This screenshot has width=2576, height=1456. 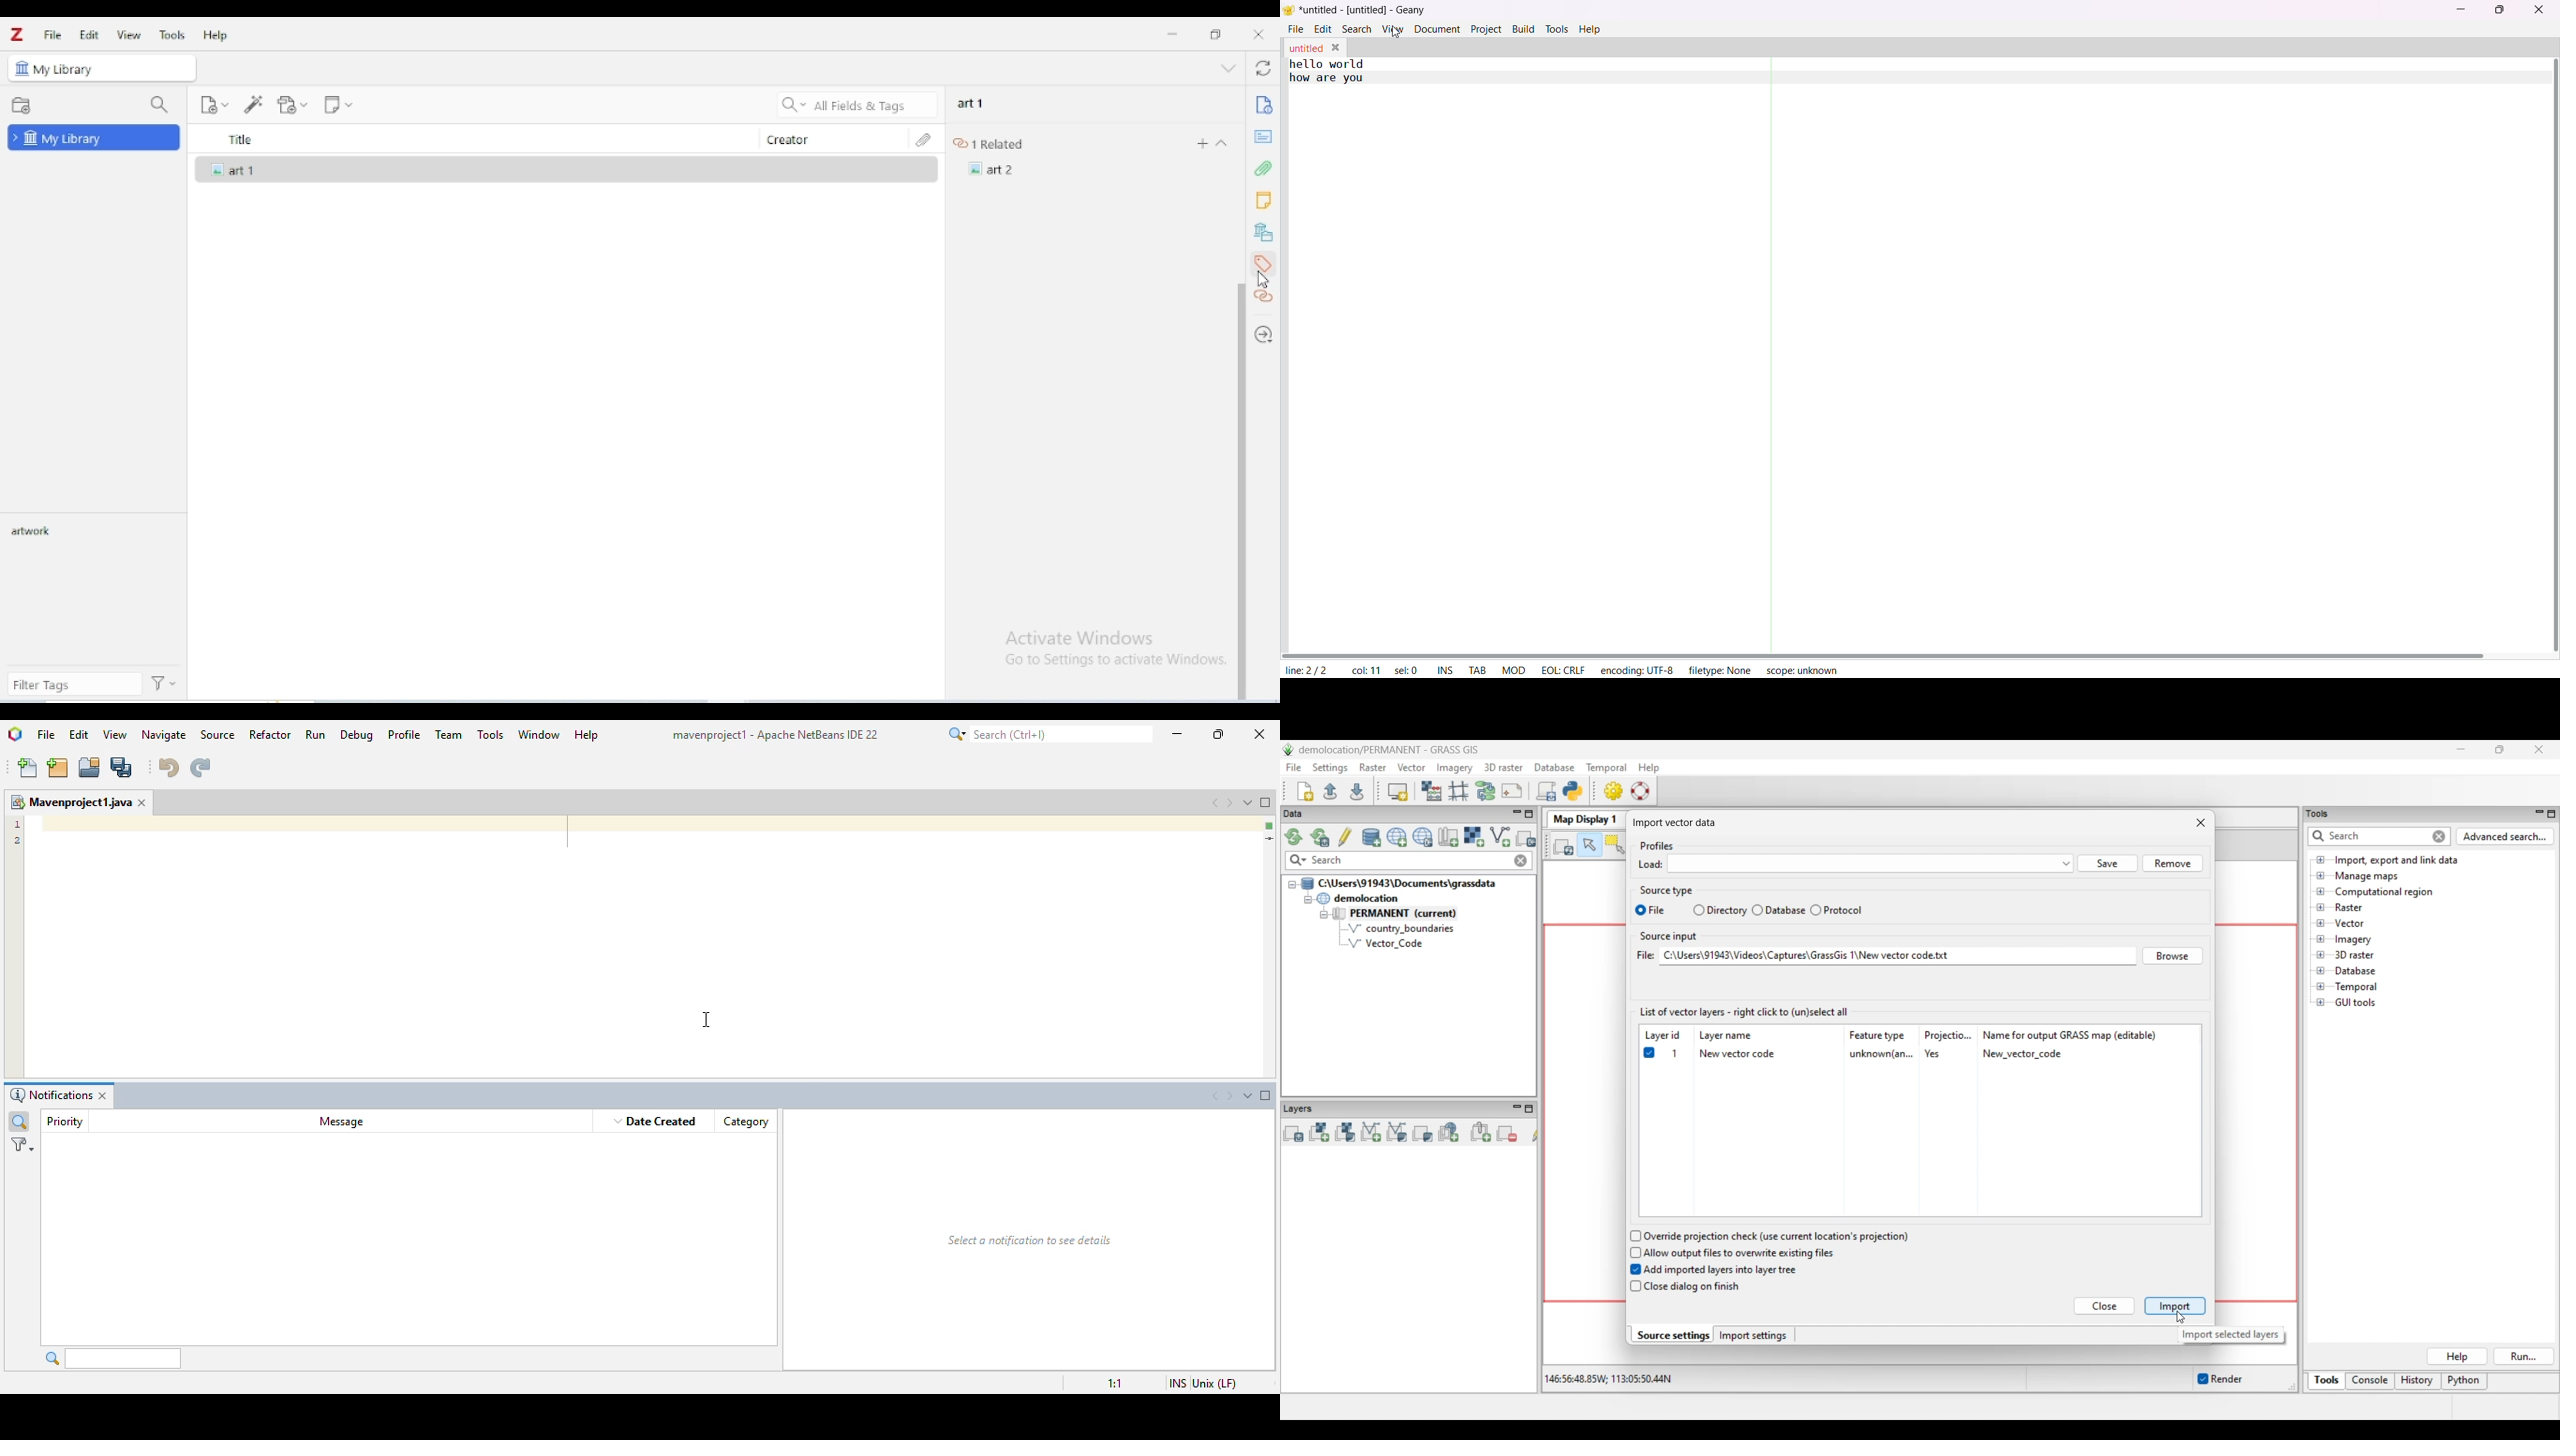 What do you see at coordinates (925, 139) in the screenshot?
I see `attachments` at bounding box center [925, 139].